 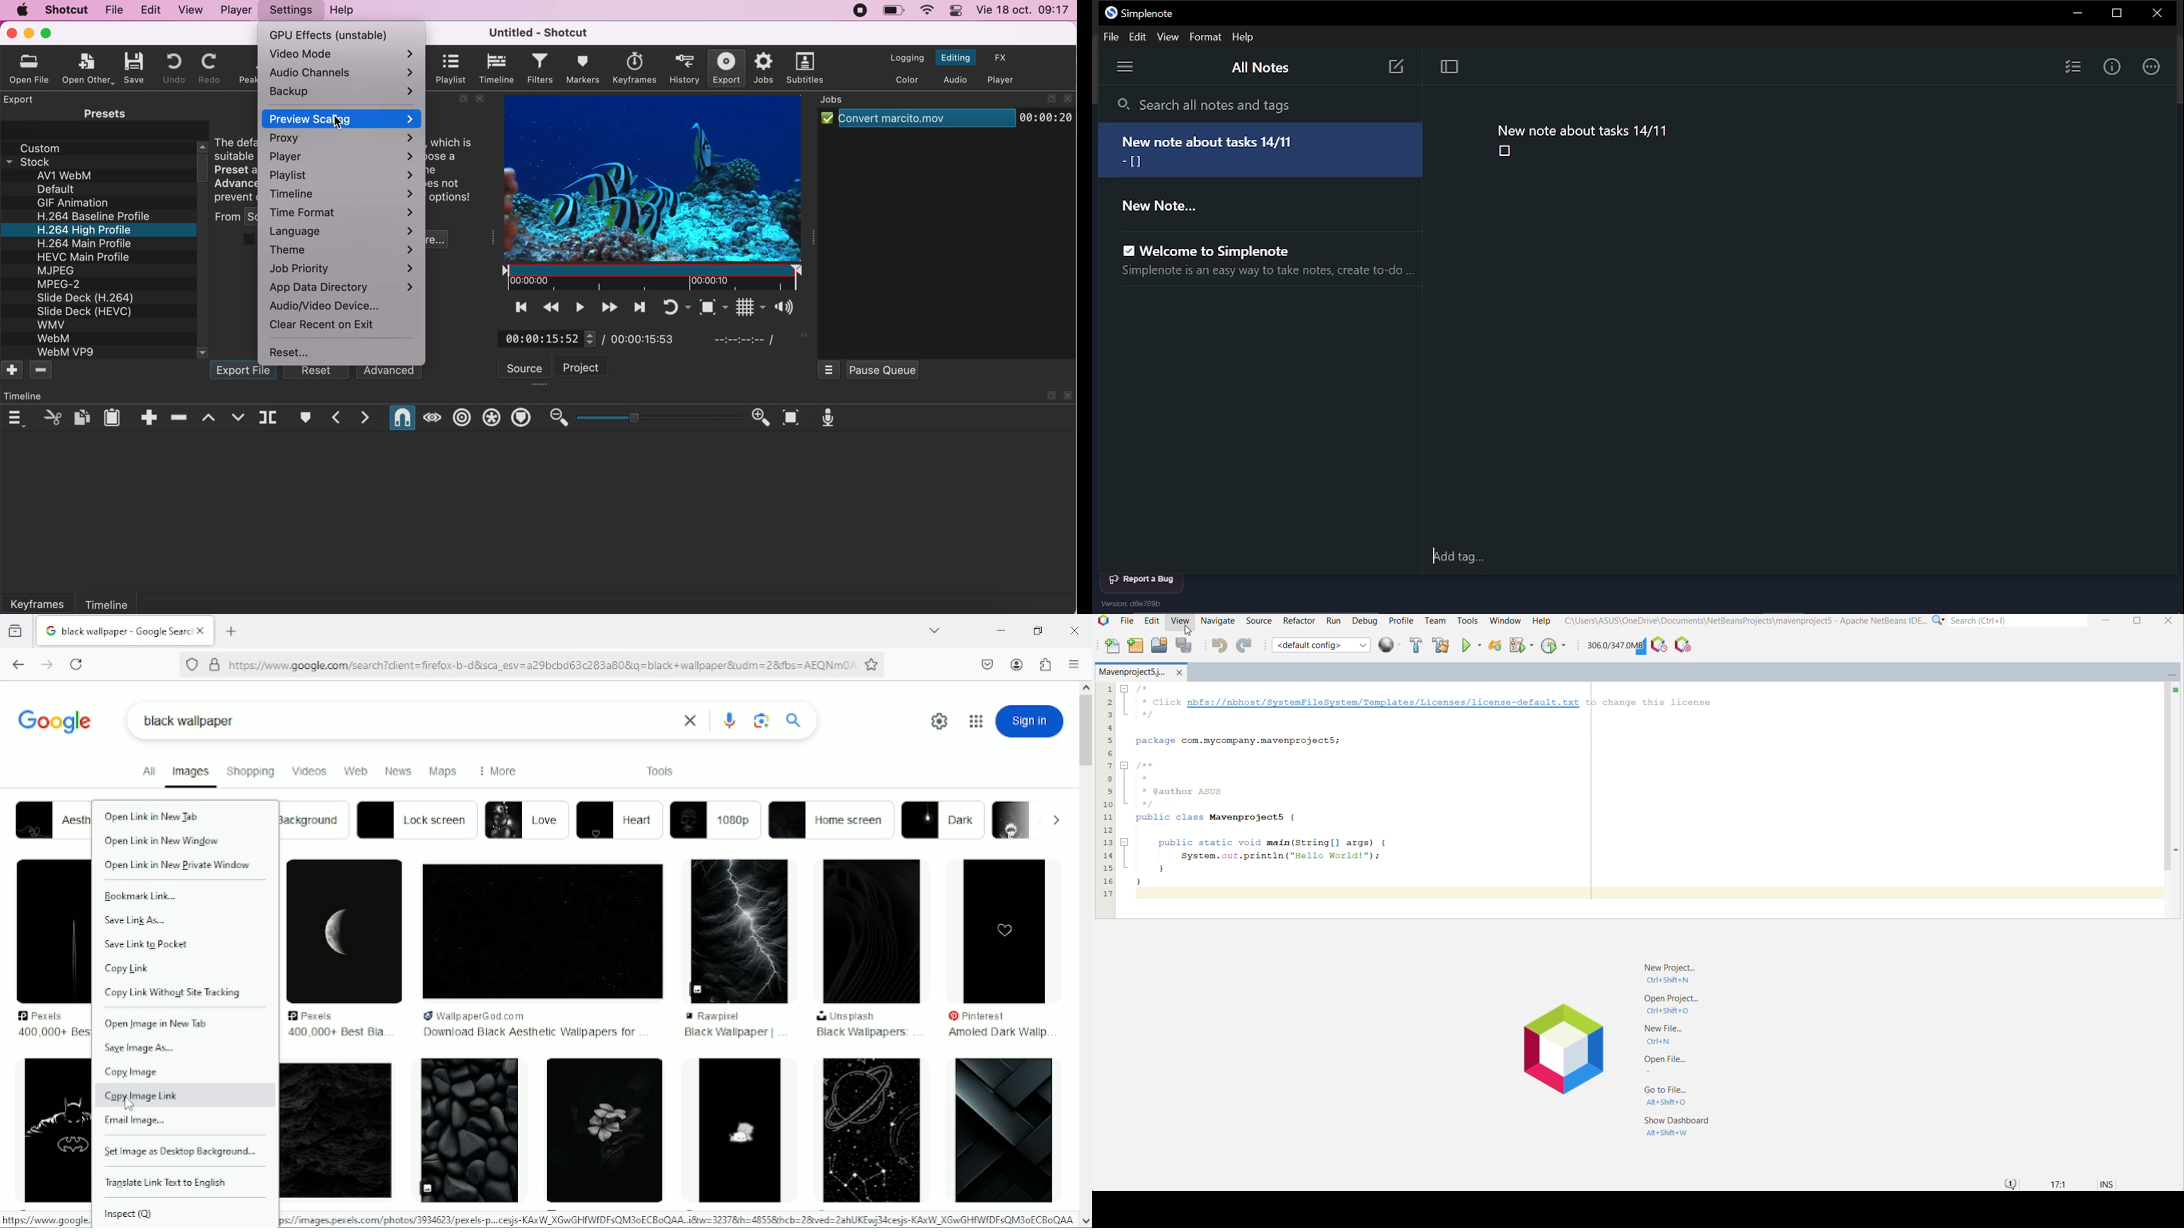 I want to click on black wallpaper image, so click(x=602, y=1132).